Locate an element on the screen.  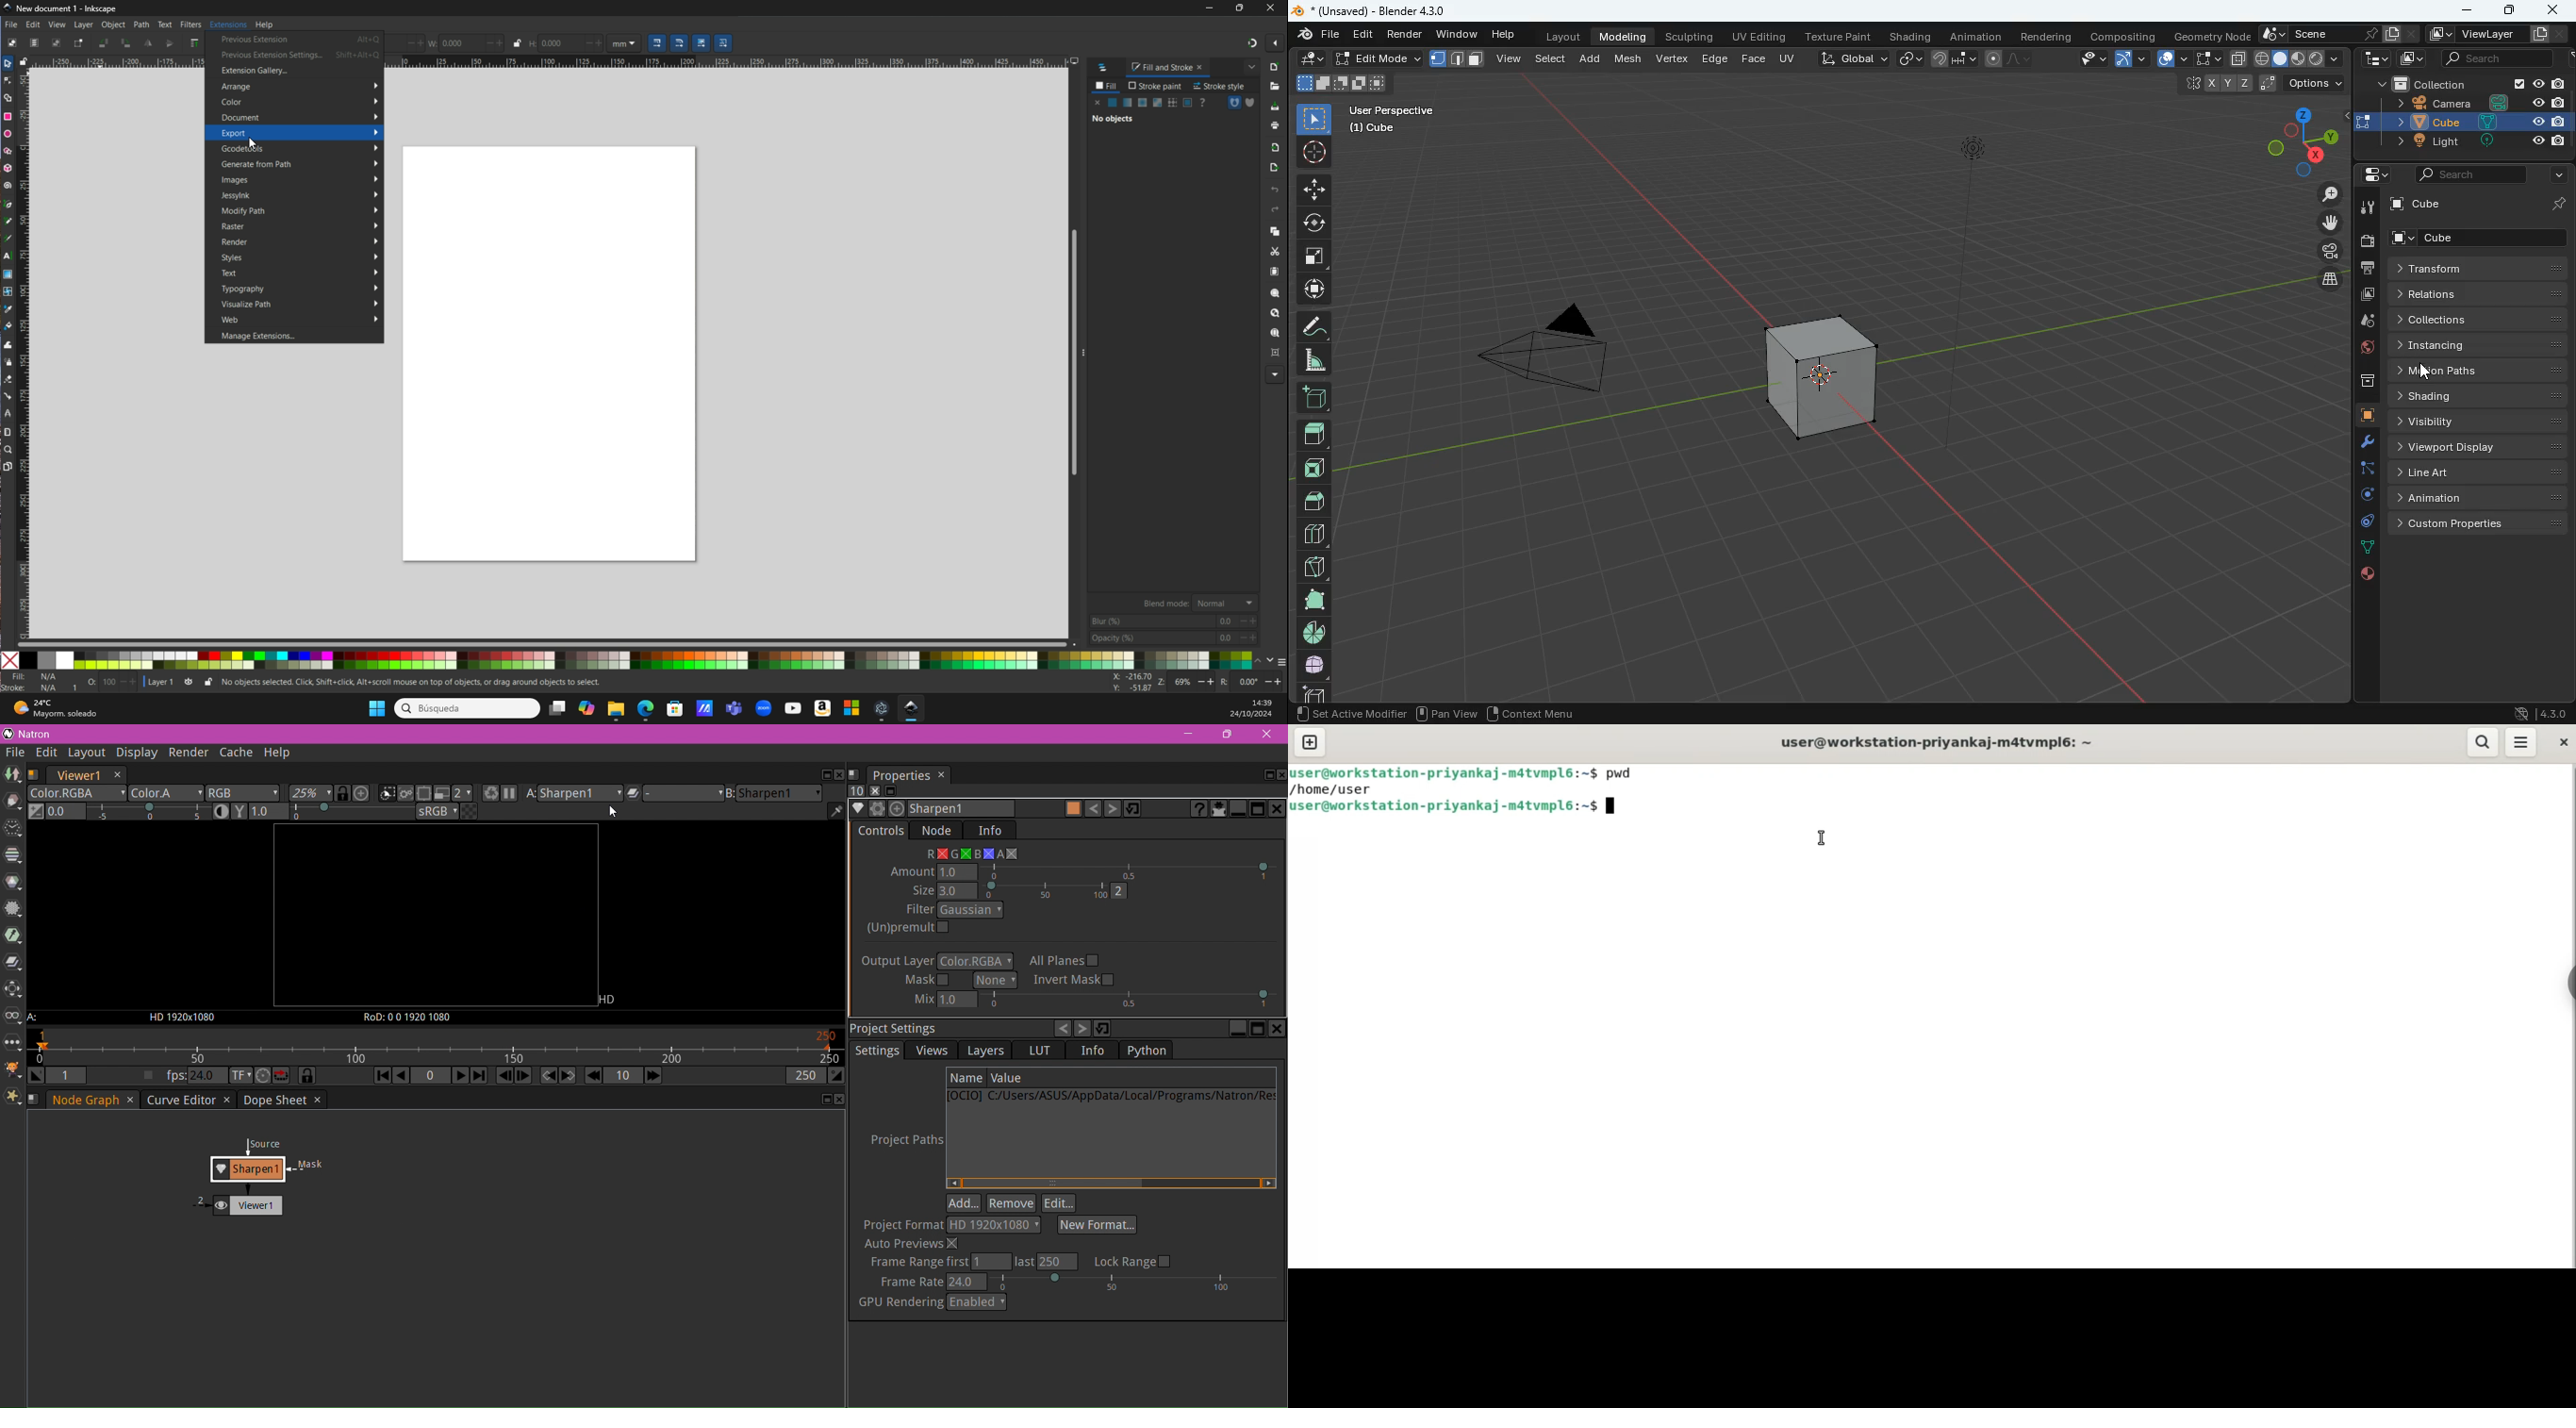
Color Options is located at coordinates (1173, 620).